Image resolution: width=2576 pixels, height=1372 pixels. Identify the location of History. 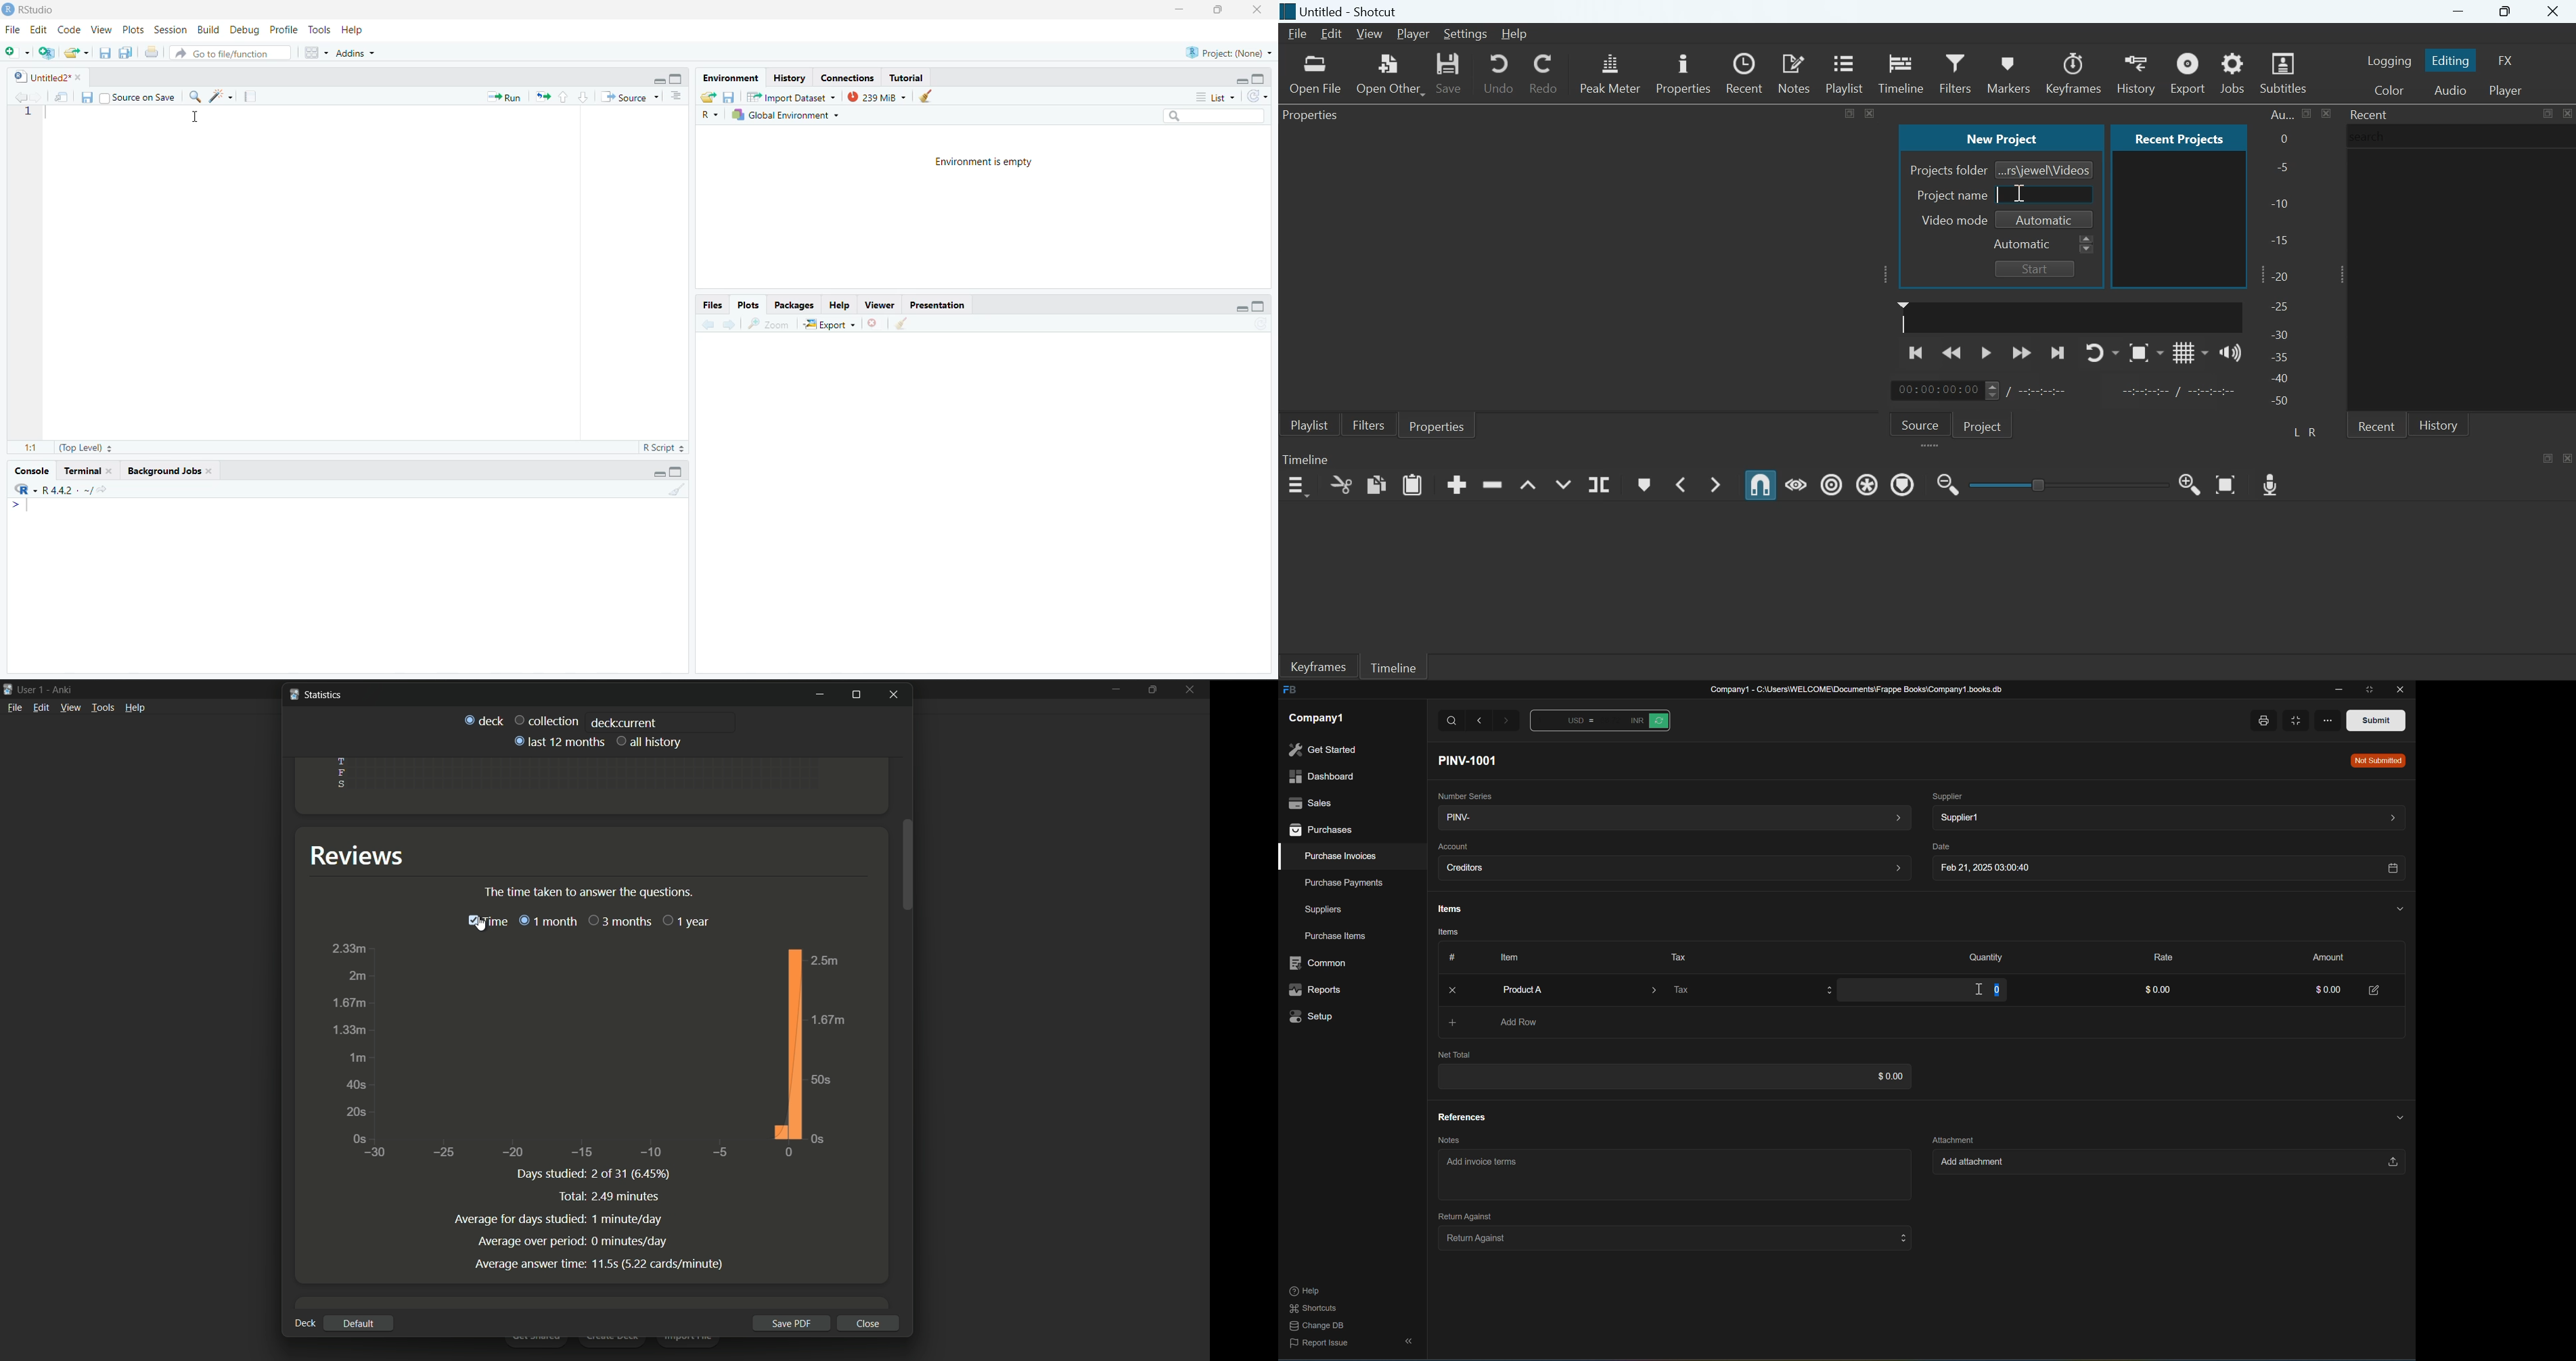
(790, 79).